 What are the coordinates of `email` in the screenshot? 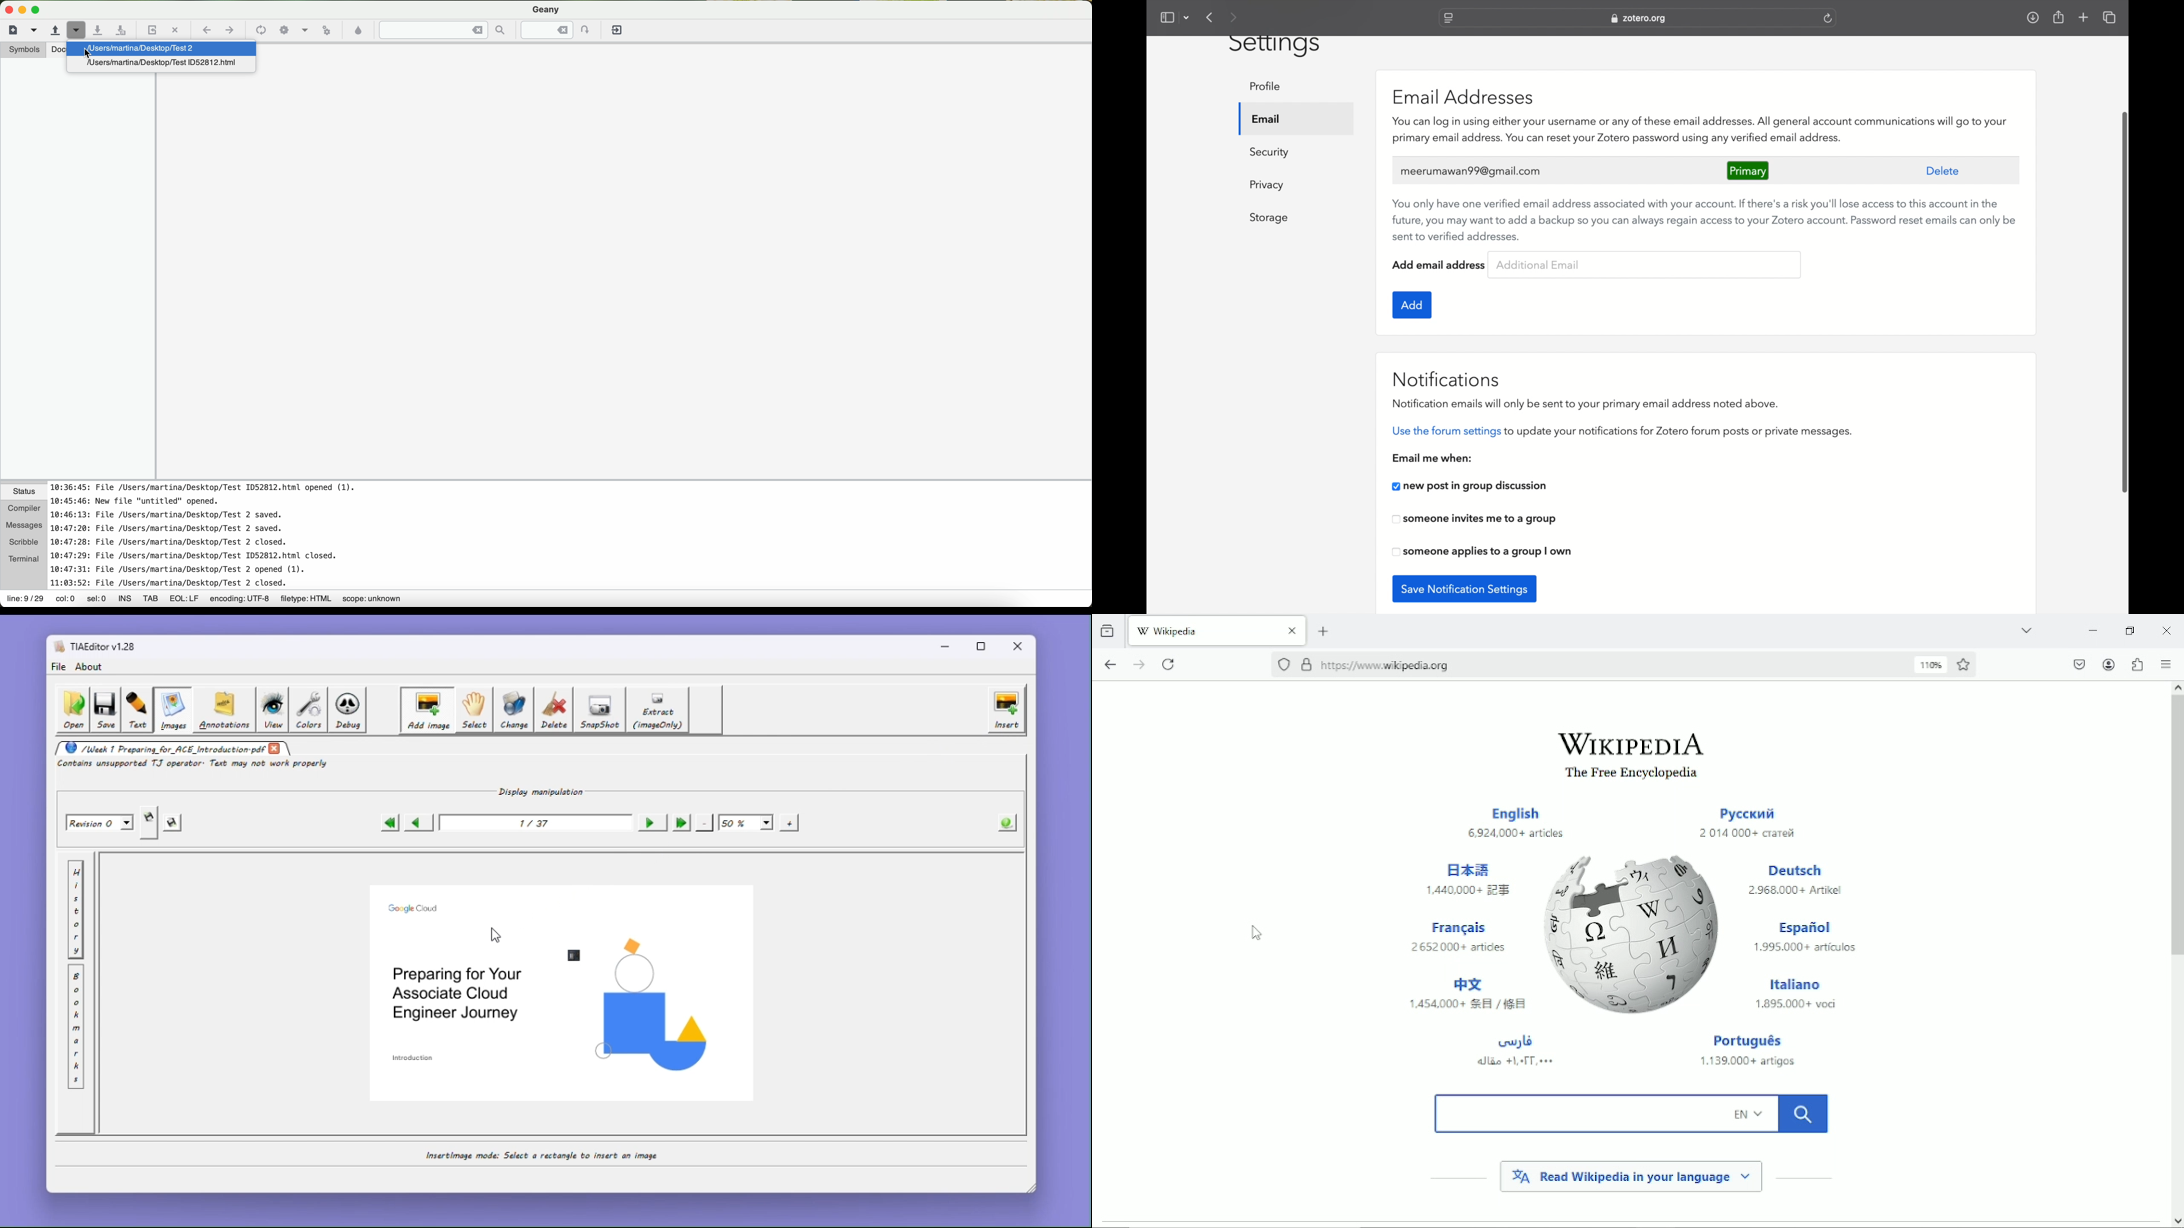 It's located at (1265, 120).